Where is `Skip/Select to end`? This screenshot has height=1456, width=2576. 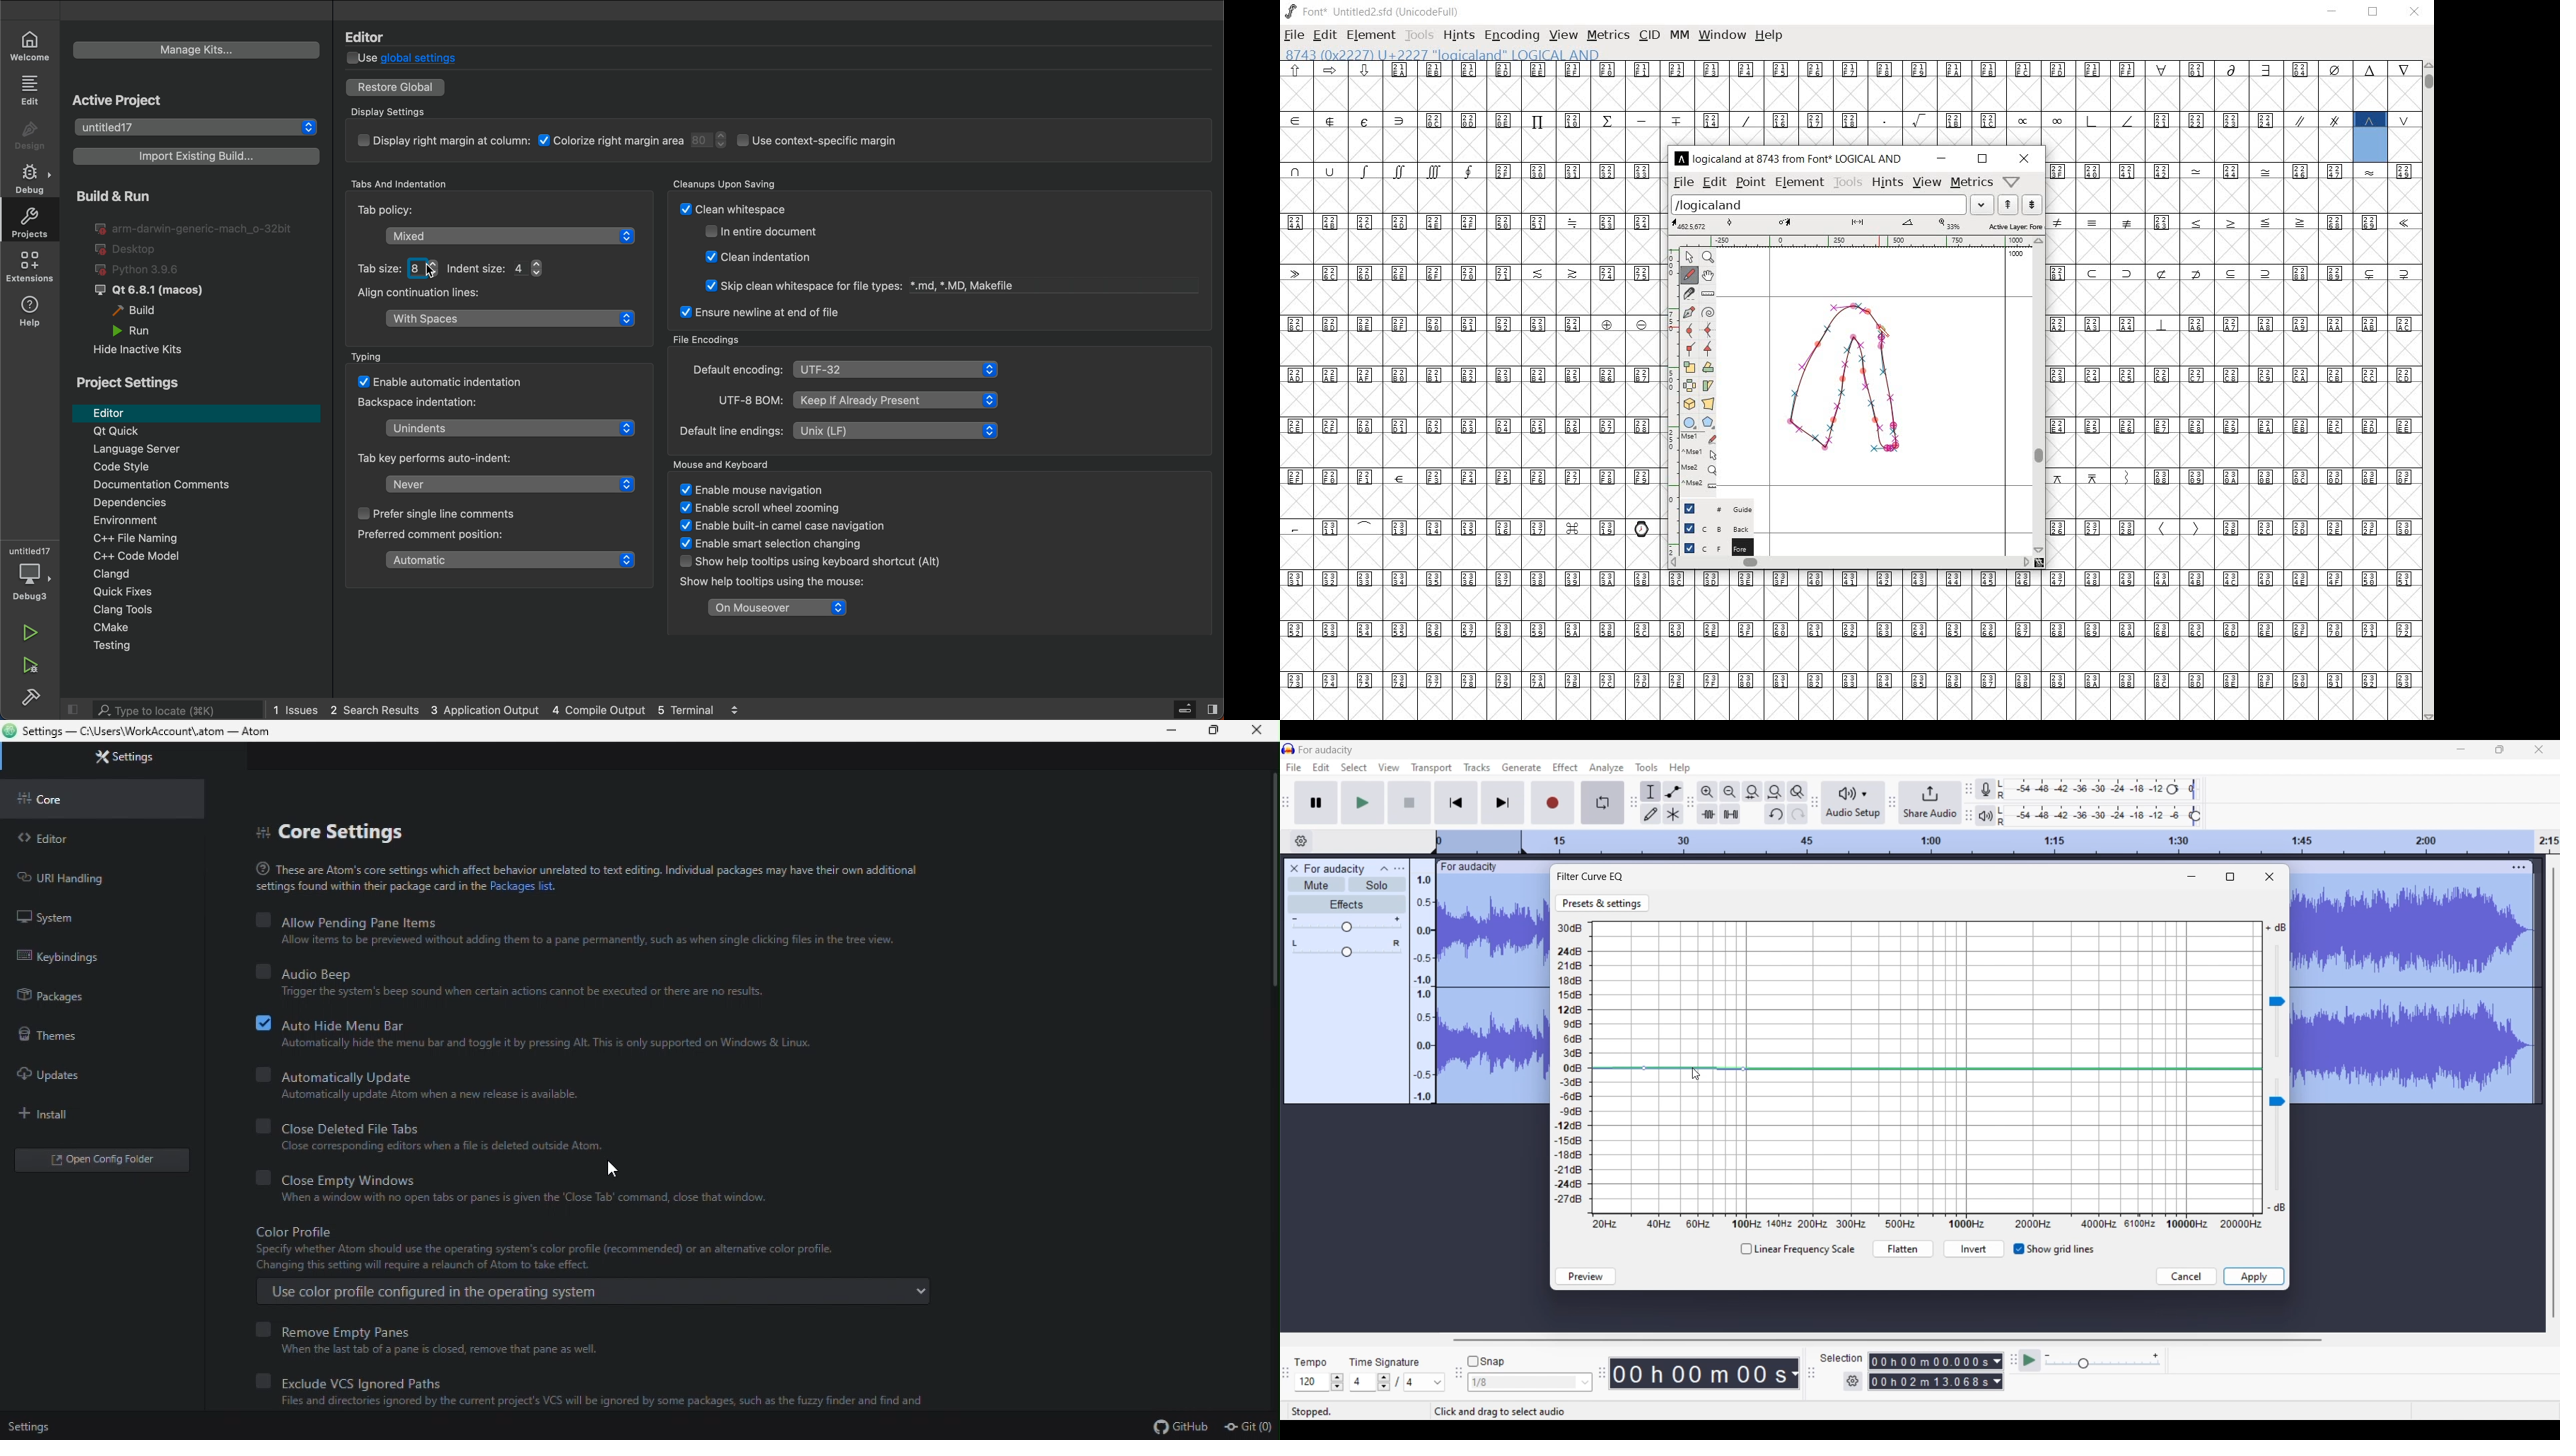
Skip/Select to end is located at coordinates (1503, 803).